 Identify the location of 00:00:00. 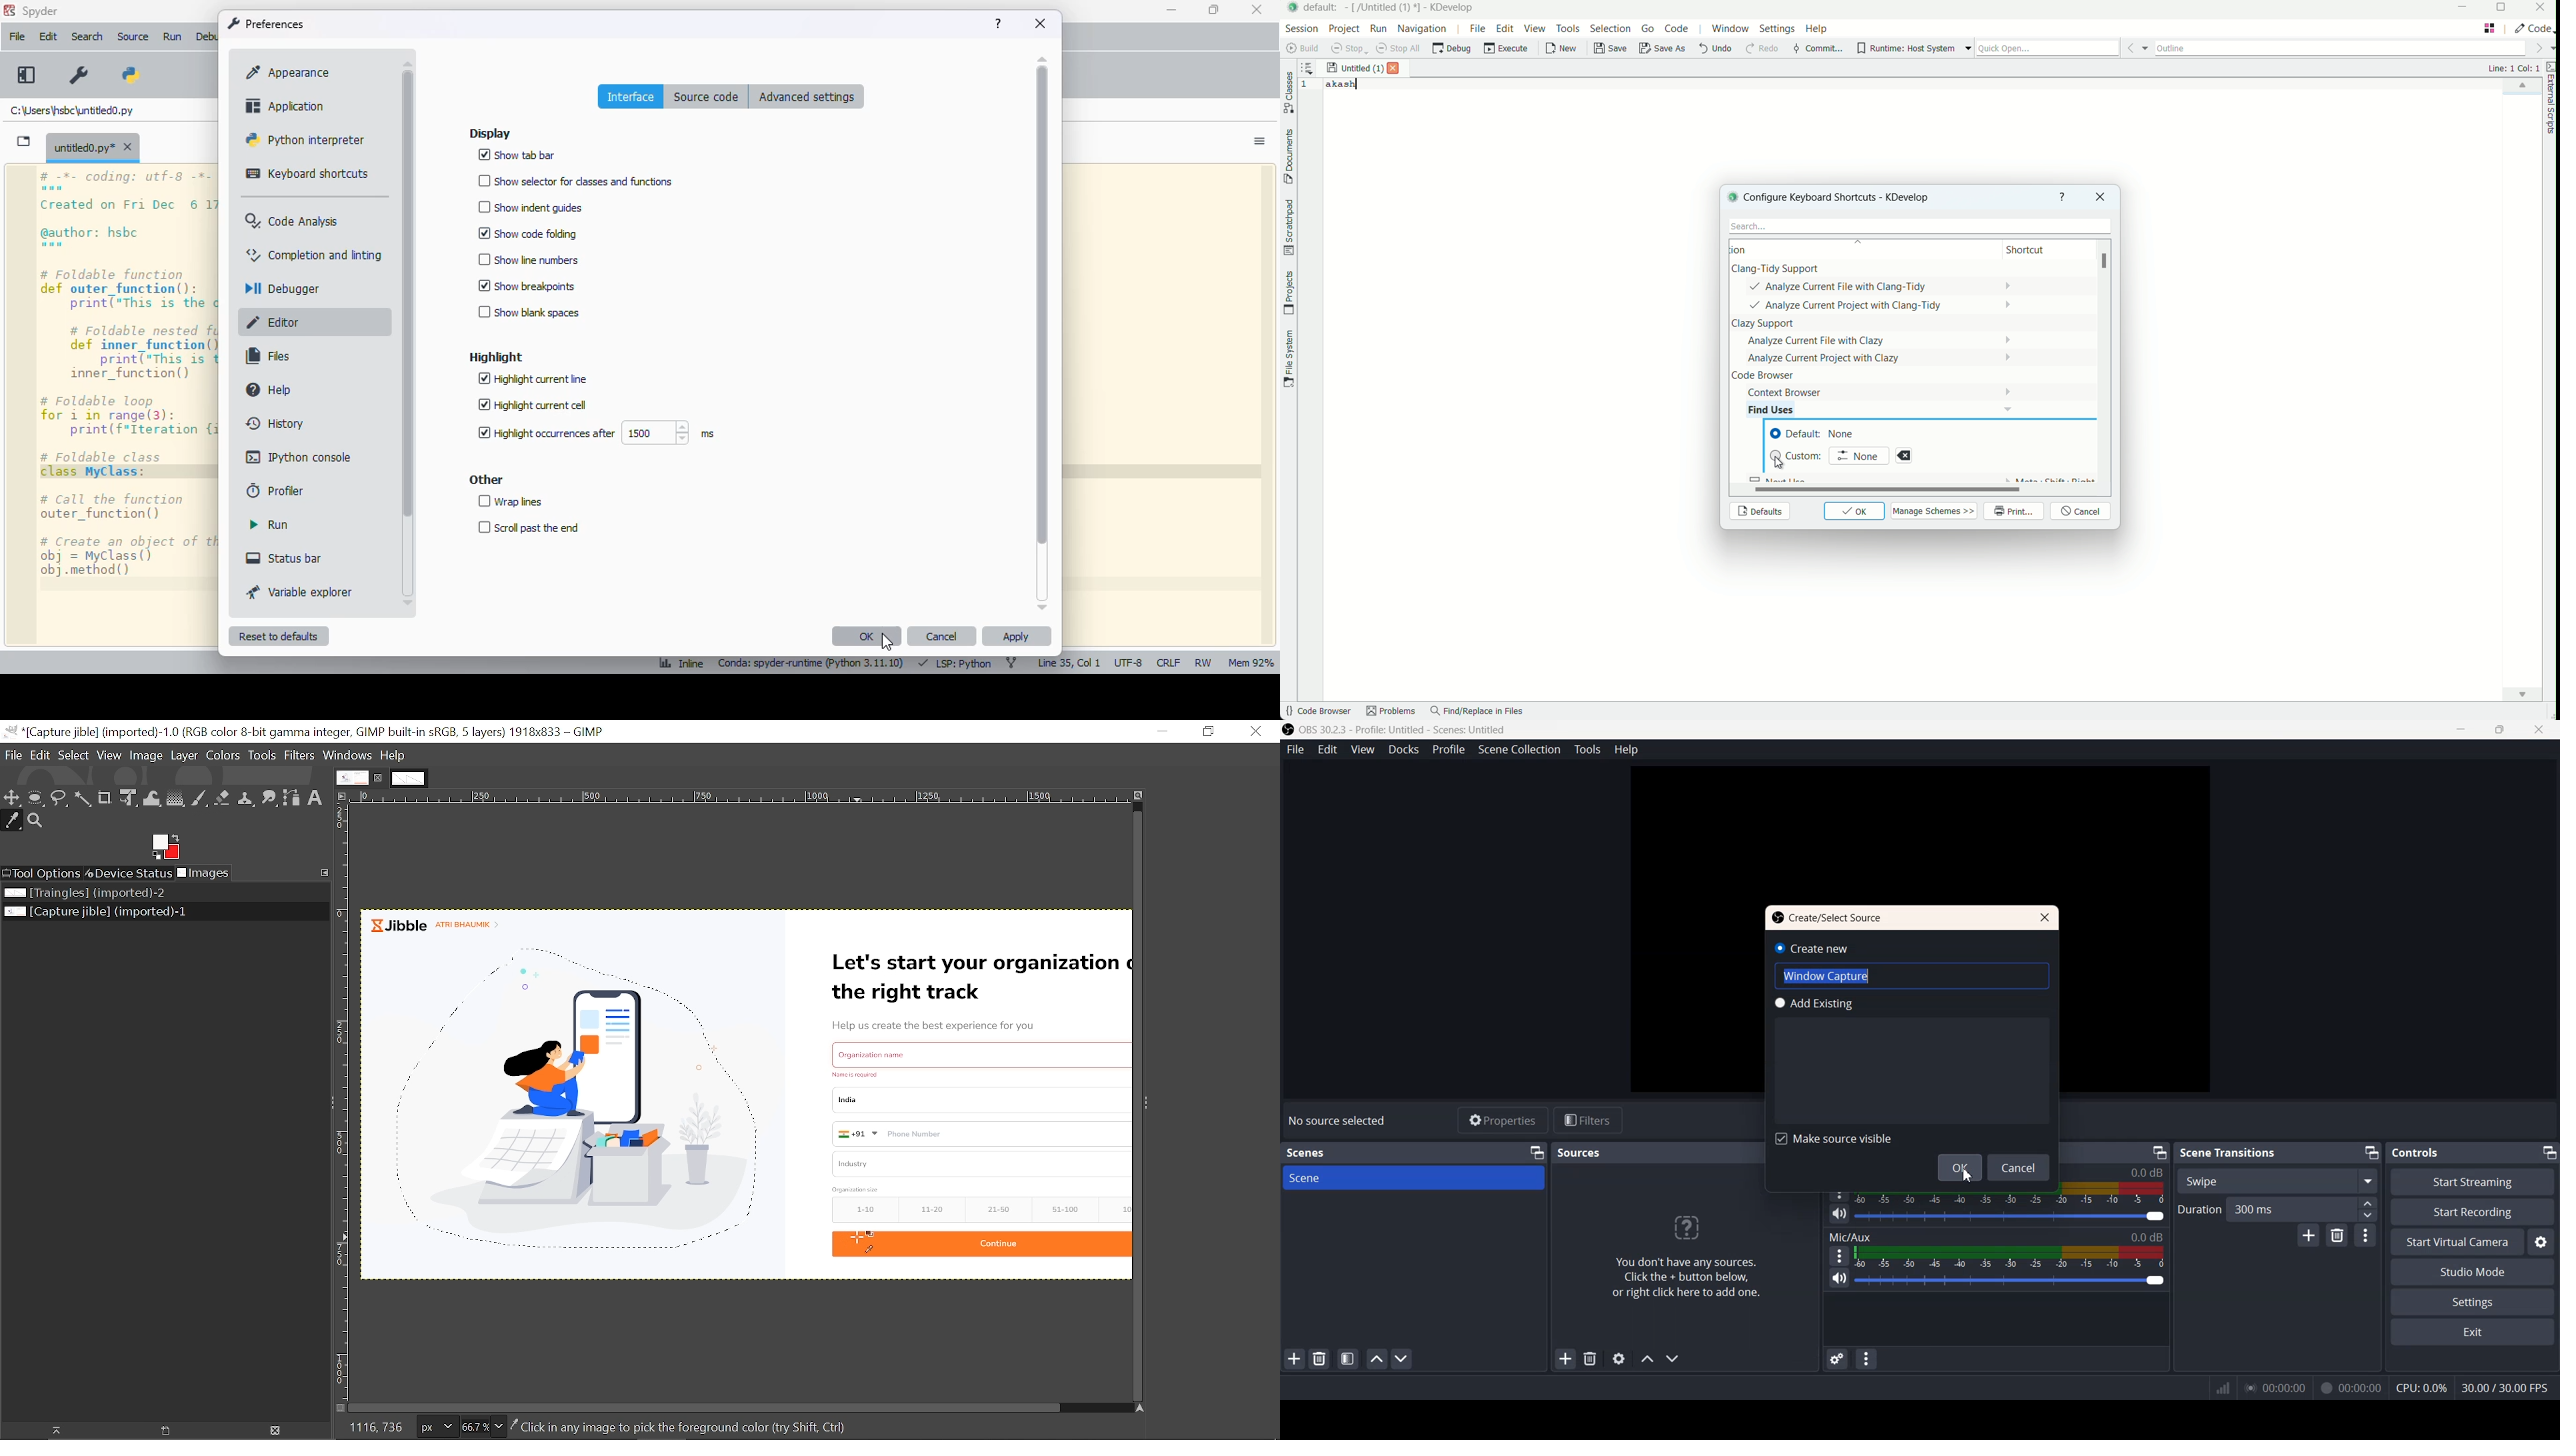
(2351, 1387).